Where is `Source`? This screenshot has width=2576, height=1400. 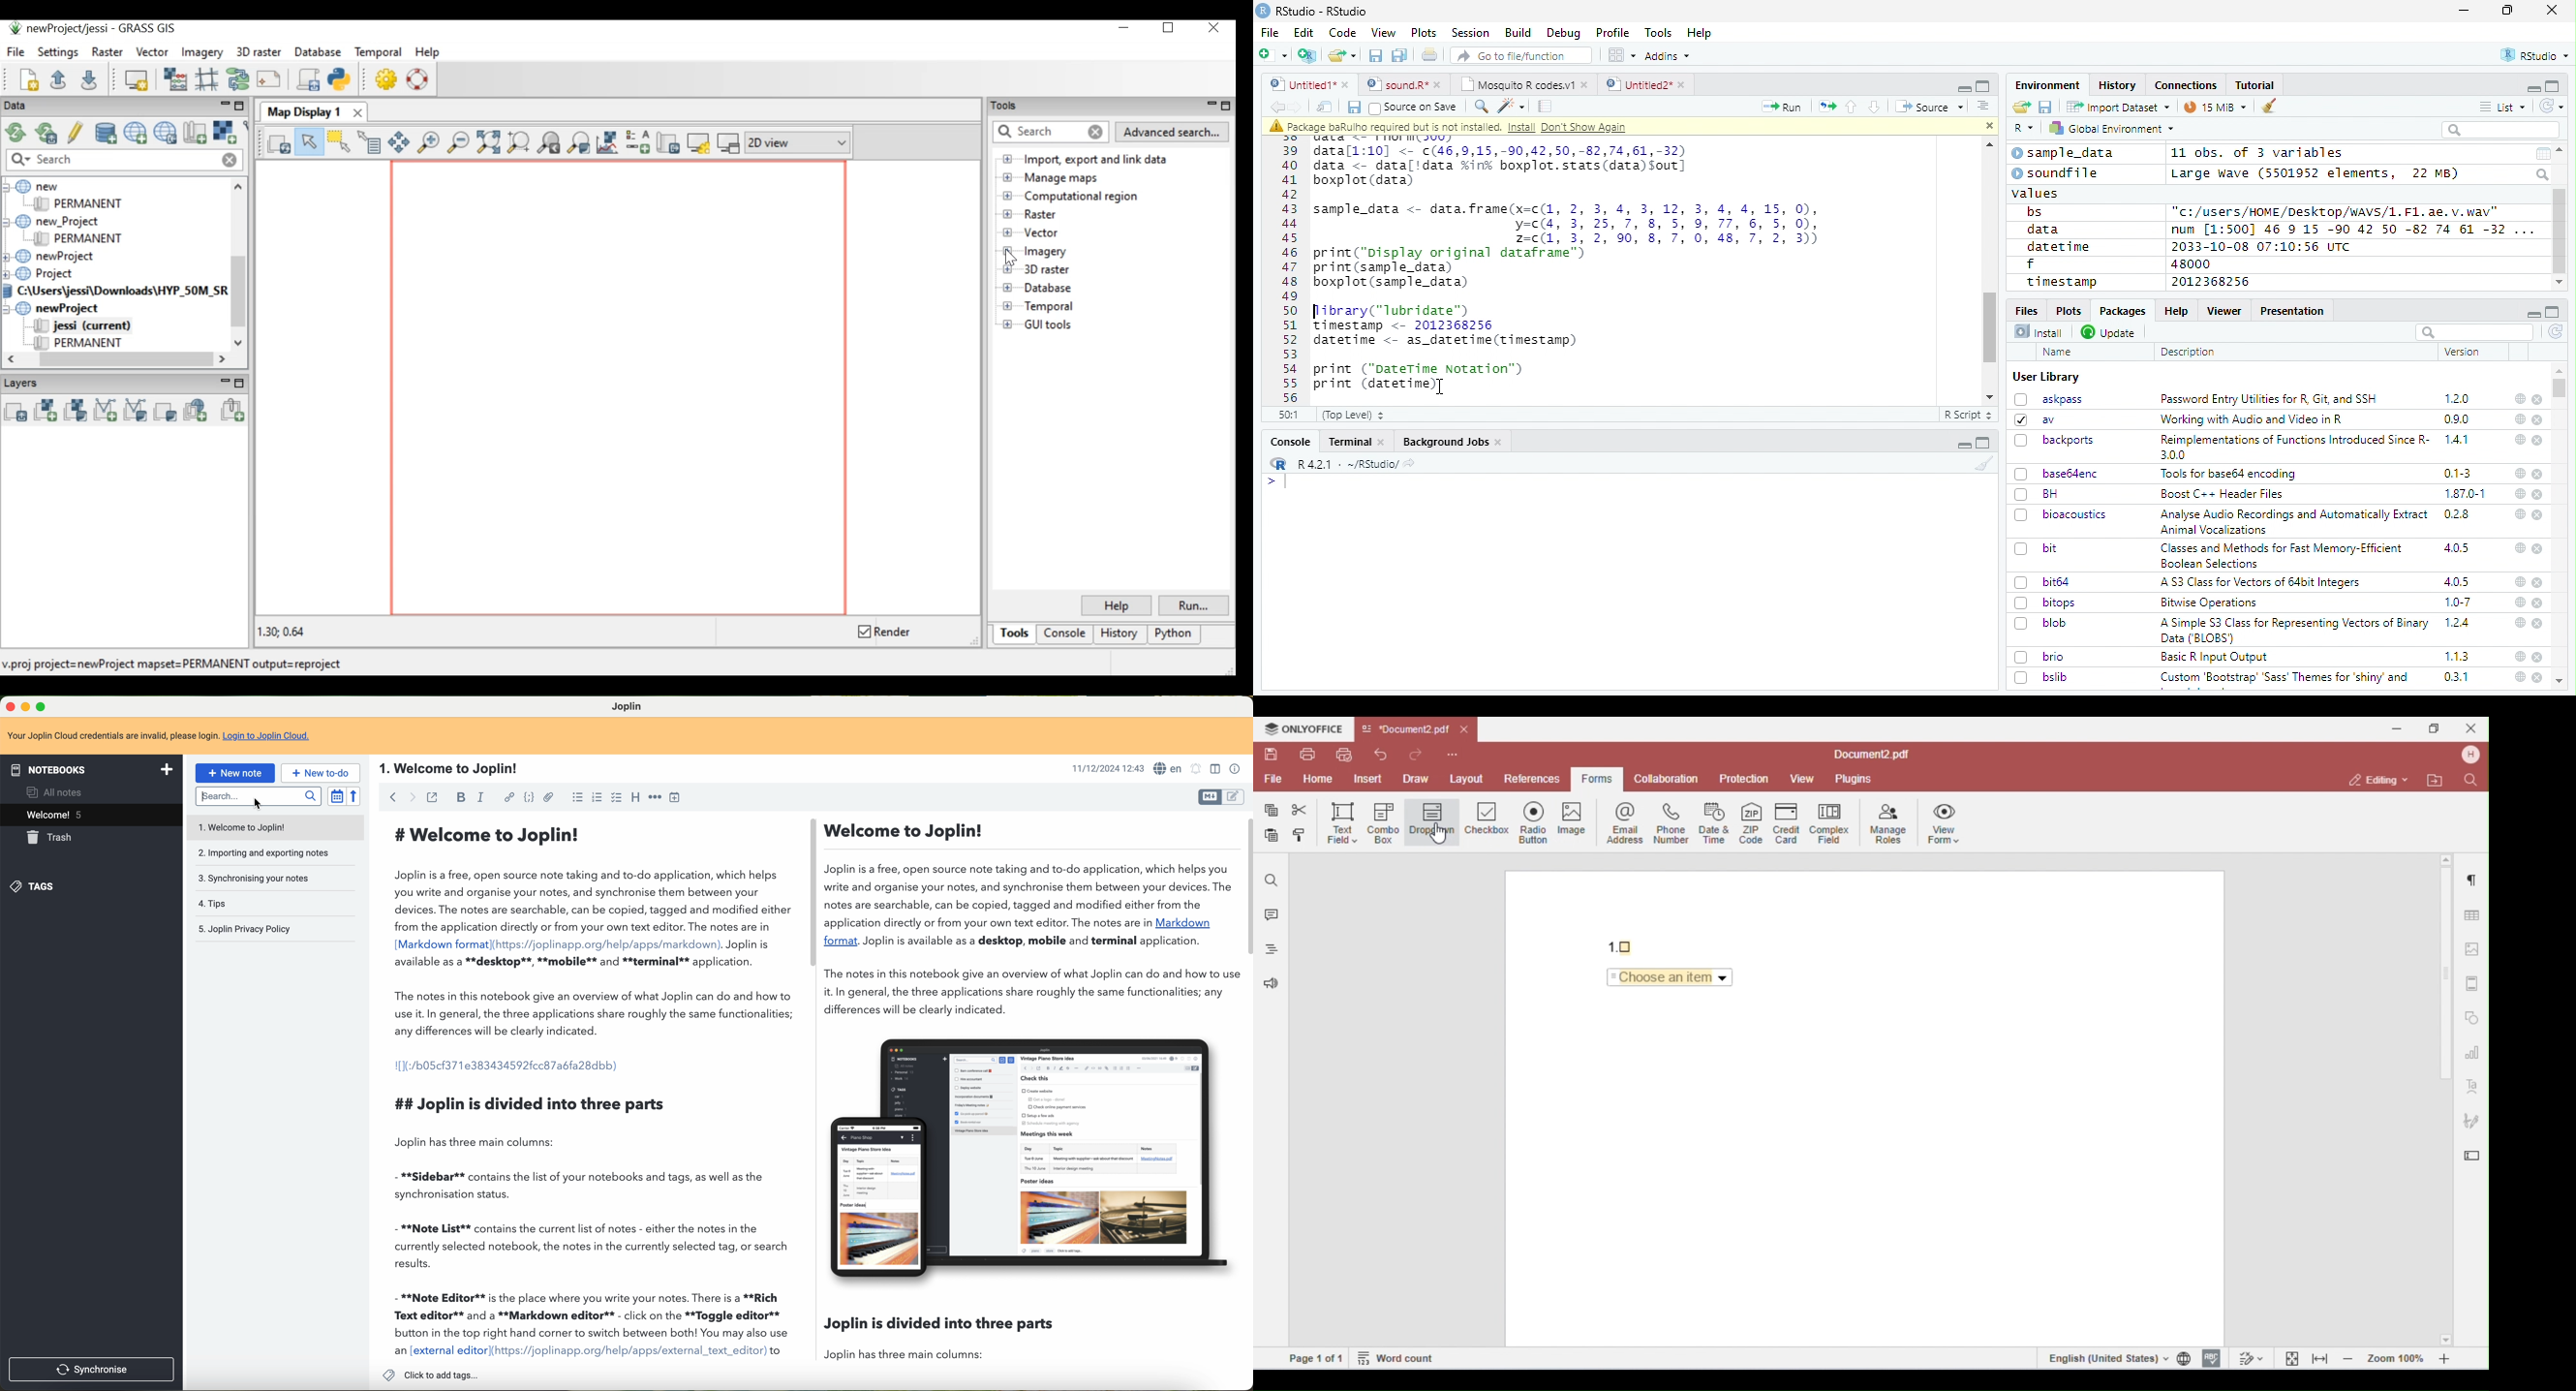
Source is located at coordinates (1929, 108).